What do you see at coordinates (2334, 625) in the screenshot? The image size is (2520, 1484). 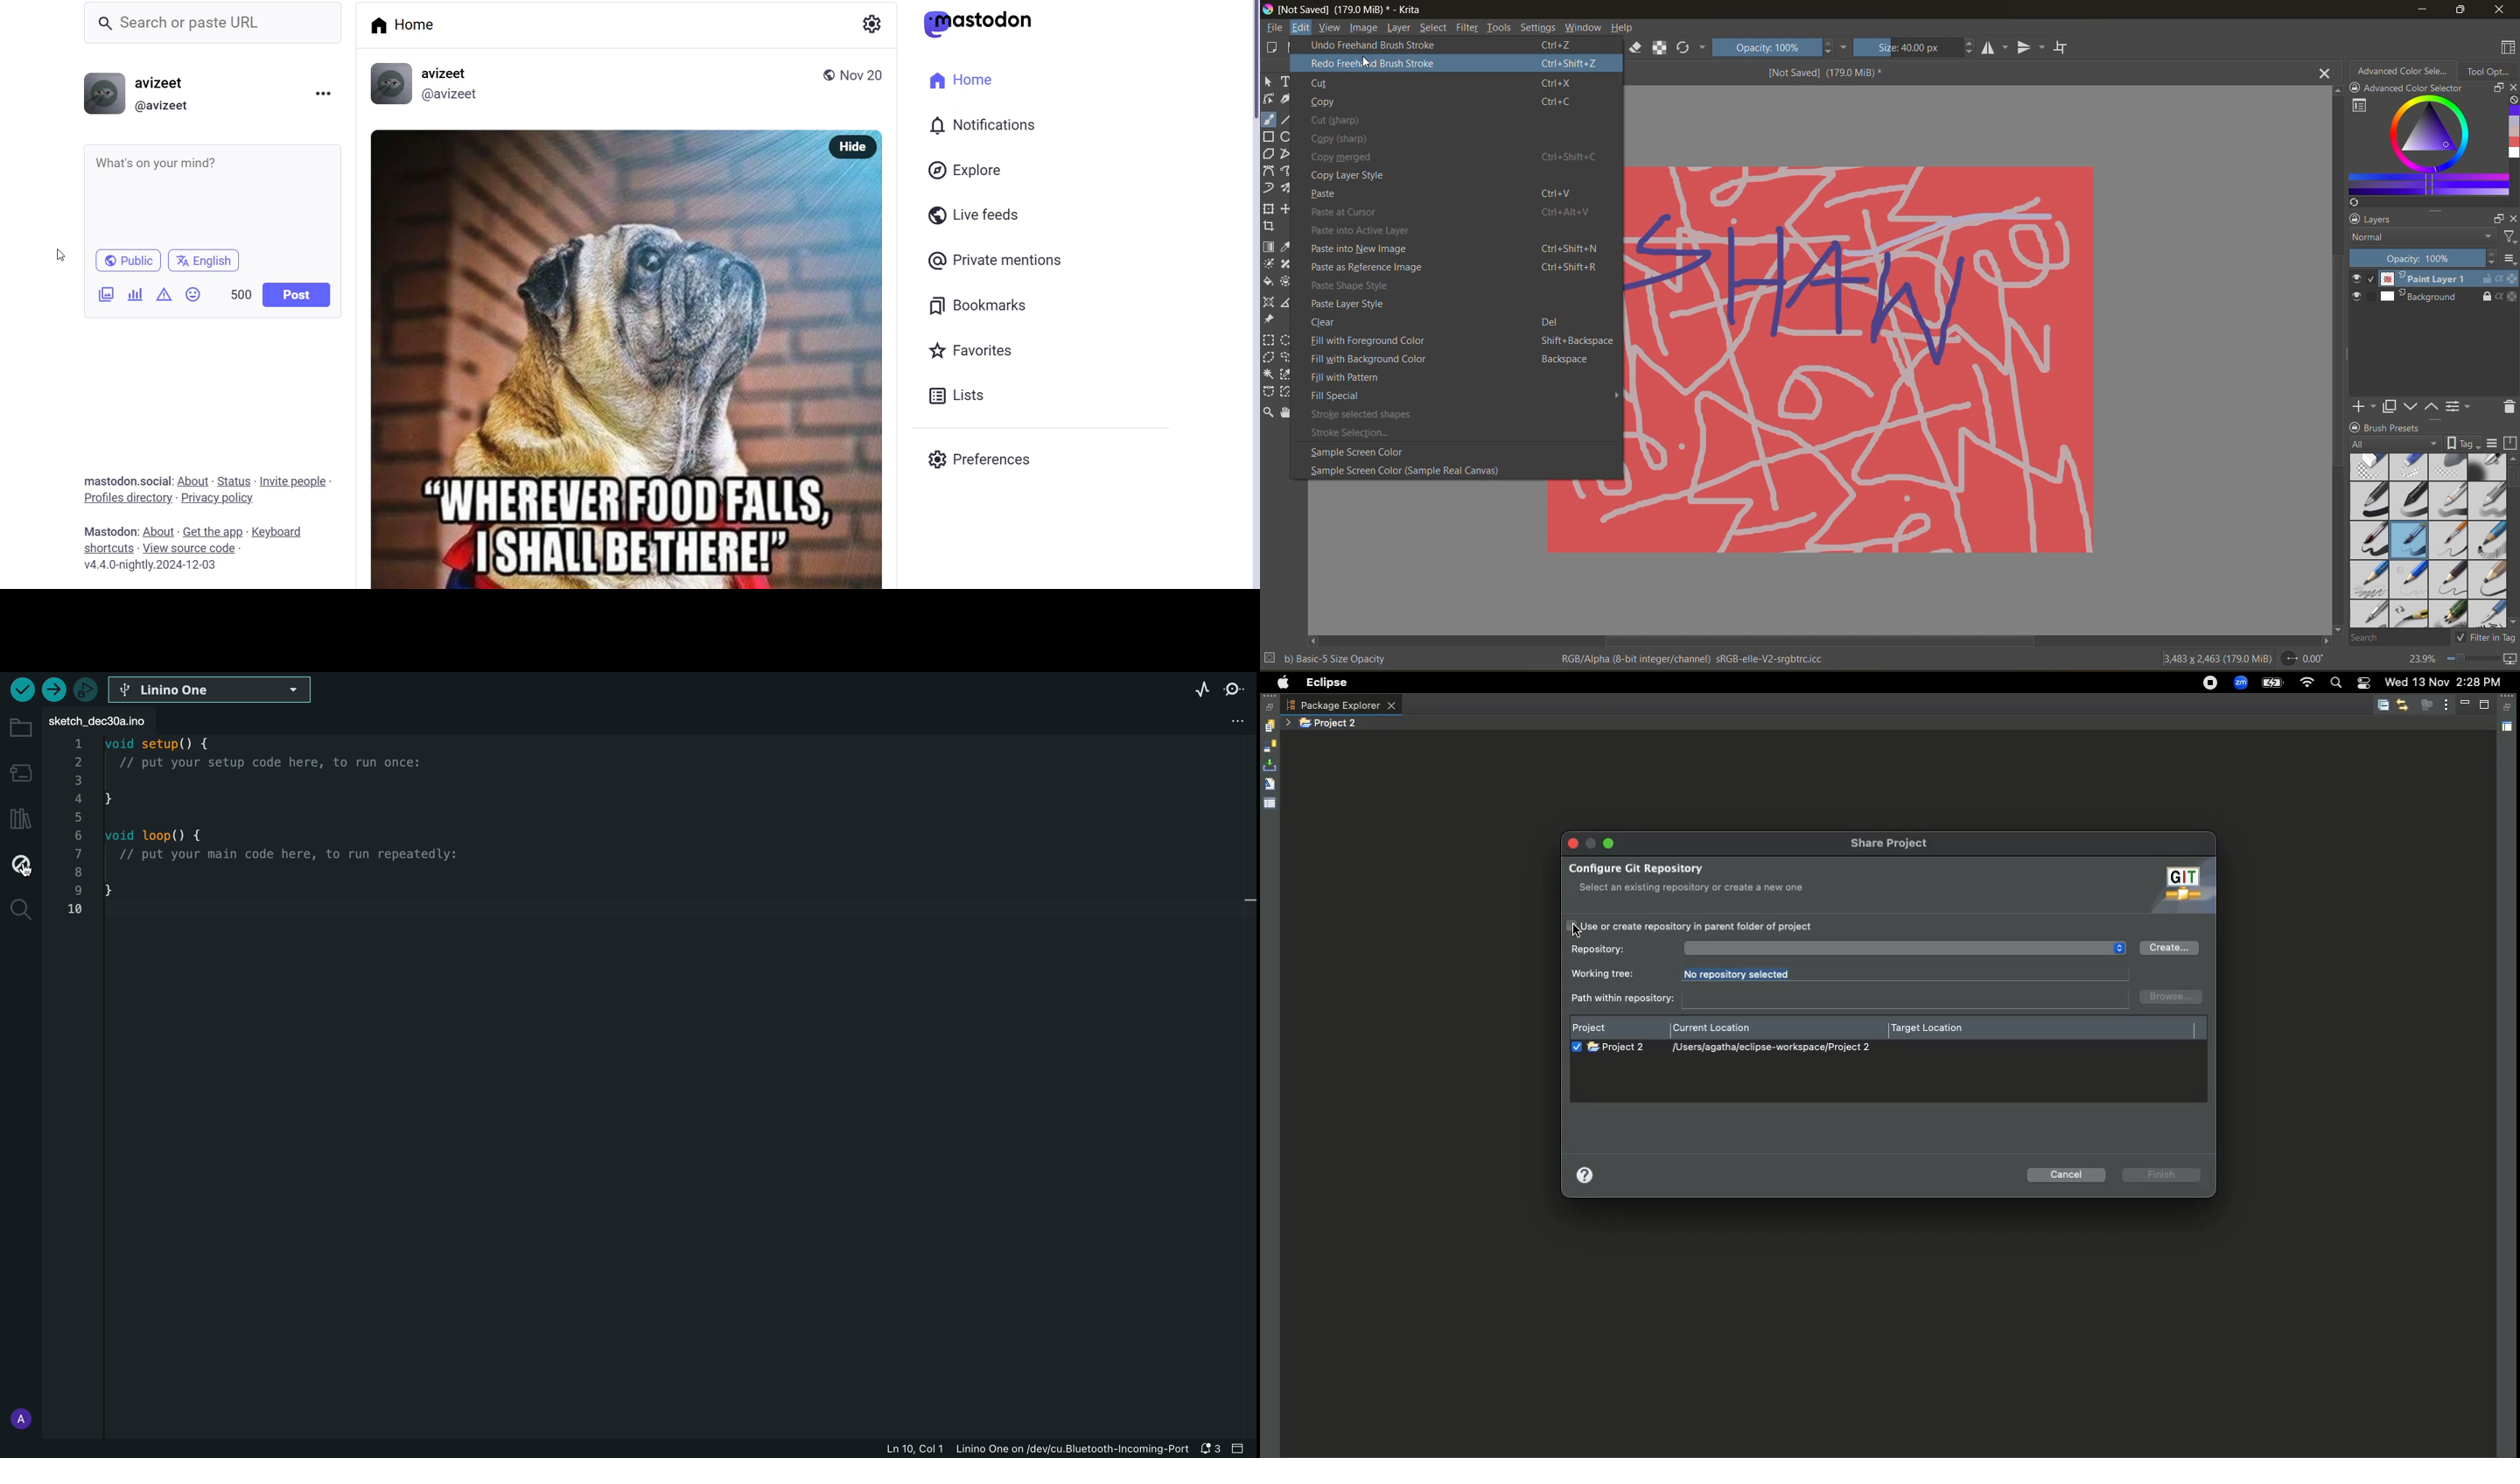 I see `scroll down` at bounding box center [2334, 625].